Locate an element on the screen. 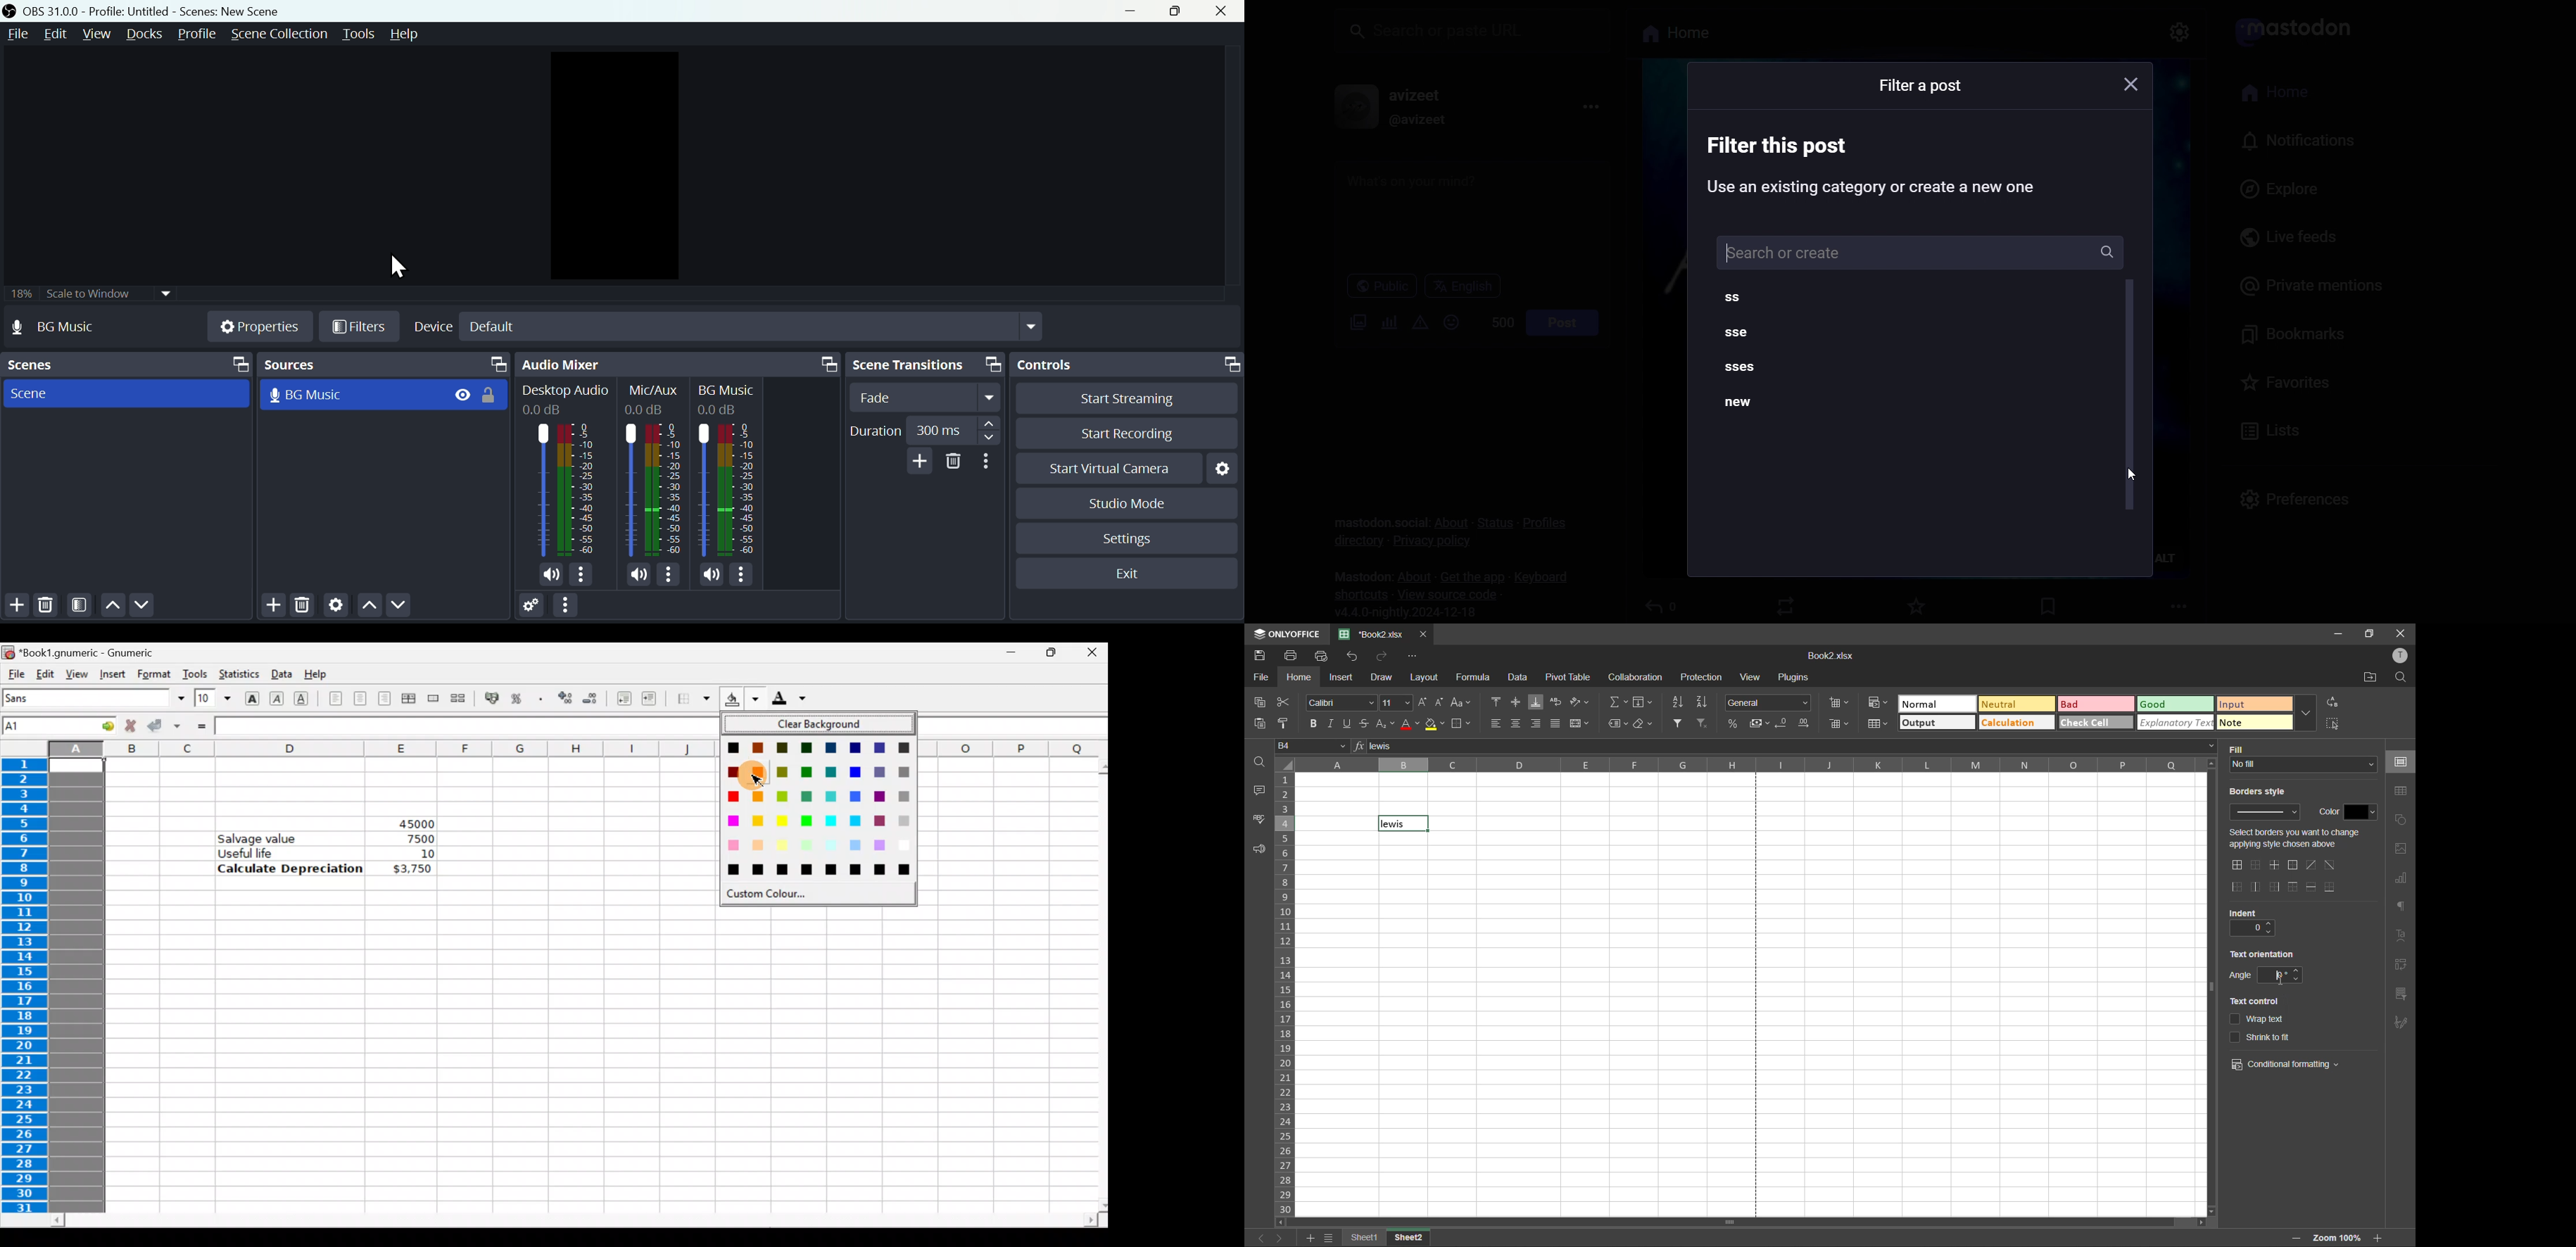 The height and width of the screenshot is (1260, 2576). zoom factor is located at coordinates (2338, 1237).